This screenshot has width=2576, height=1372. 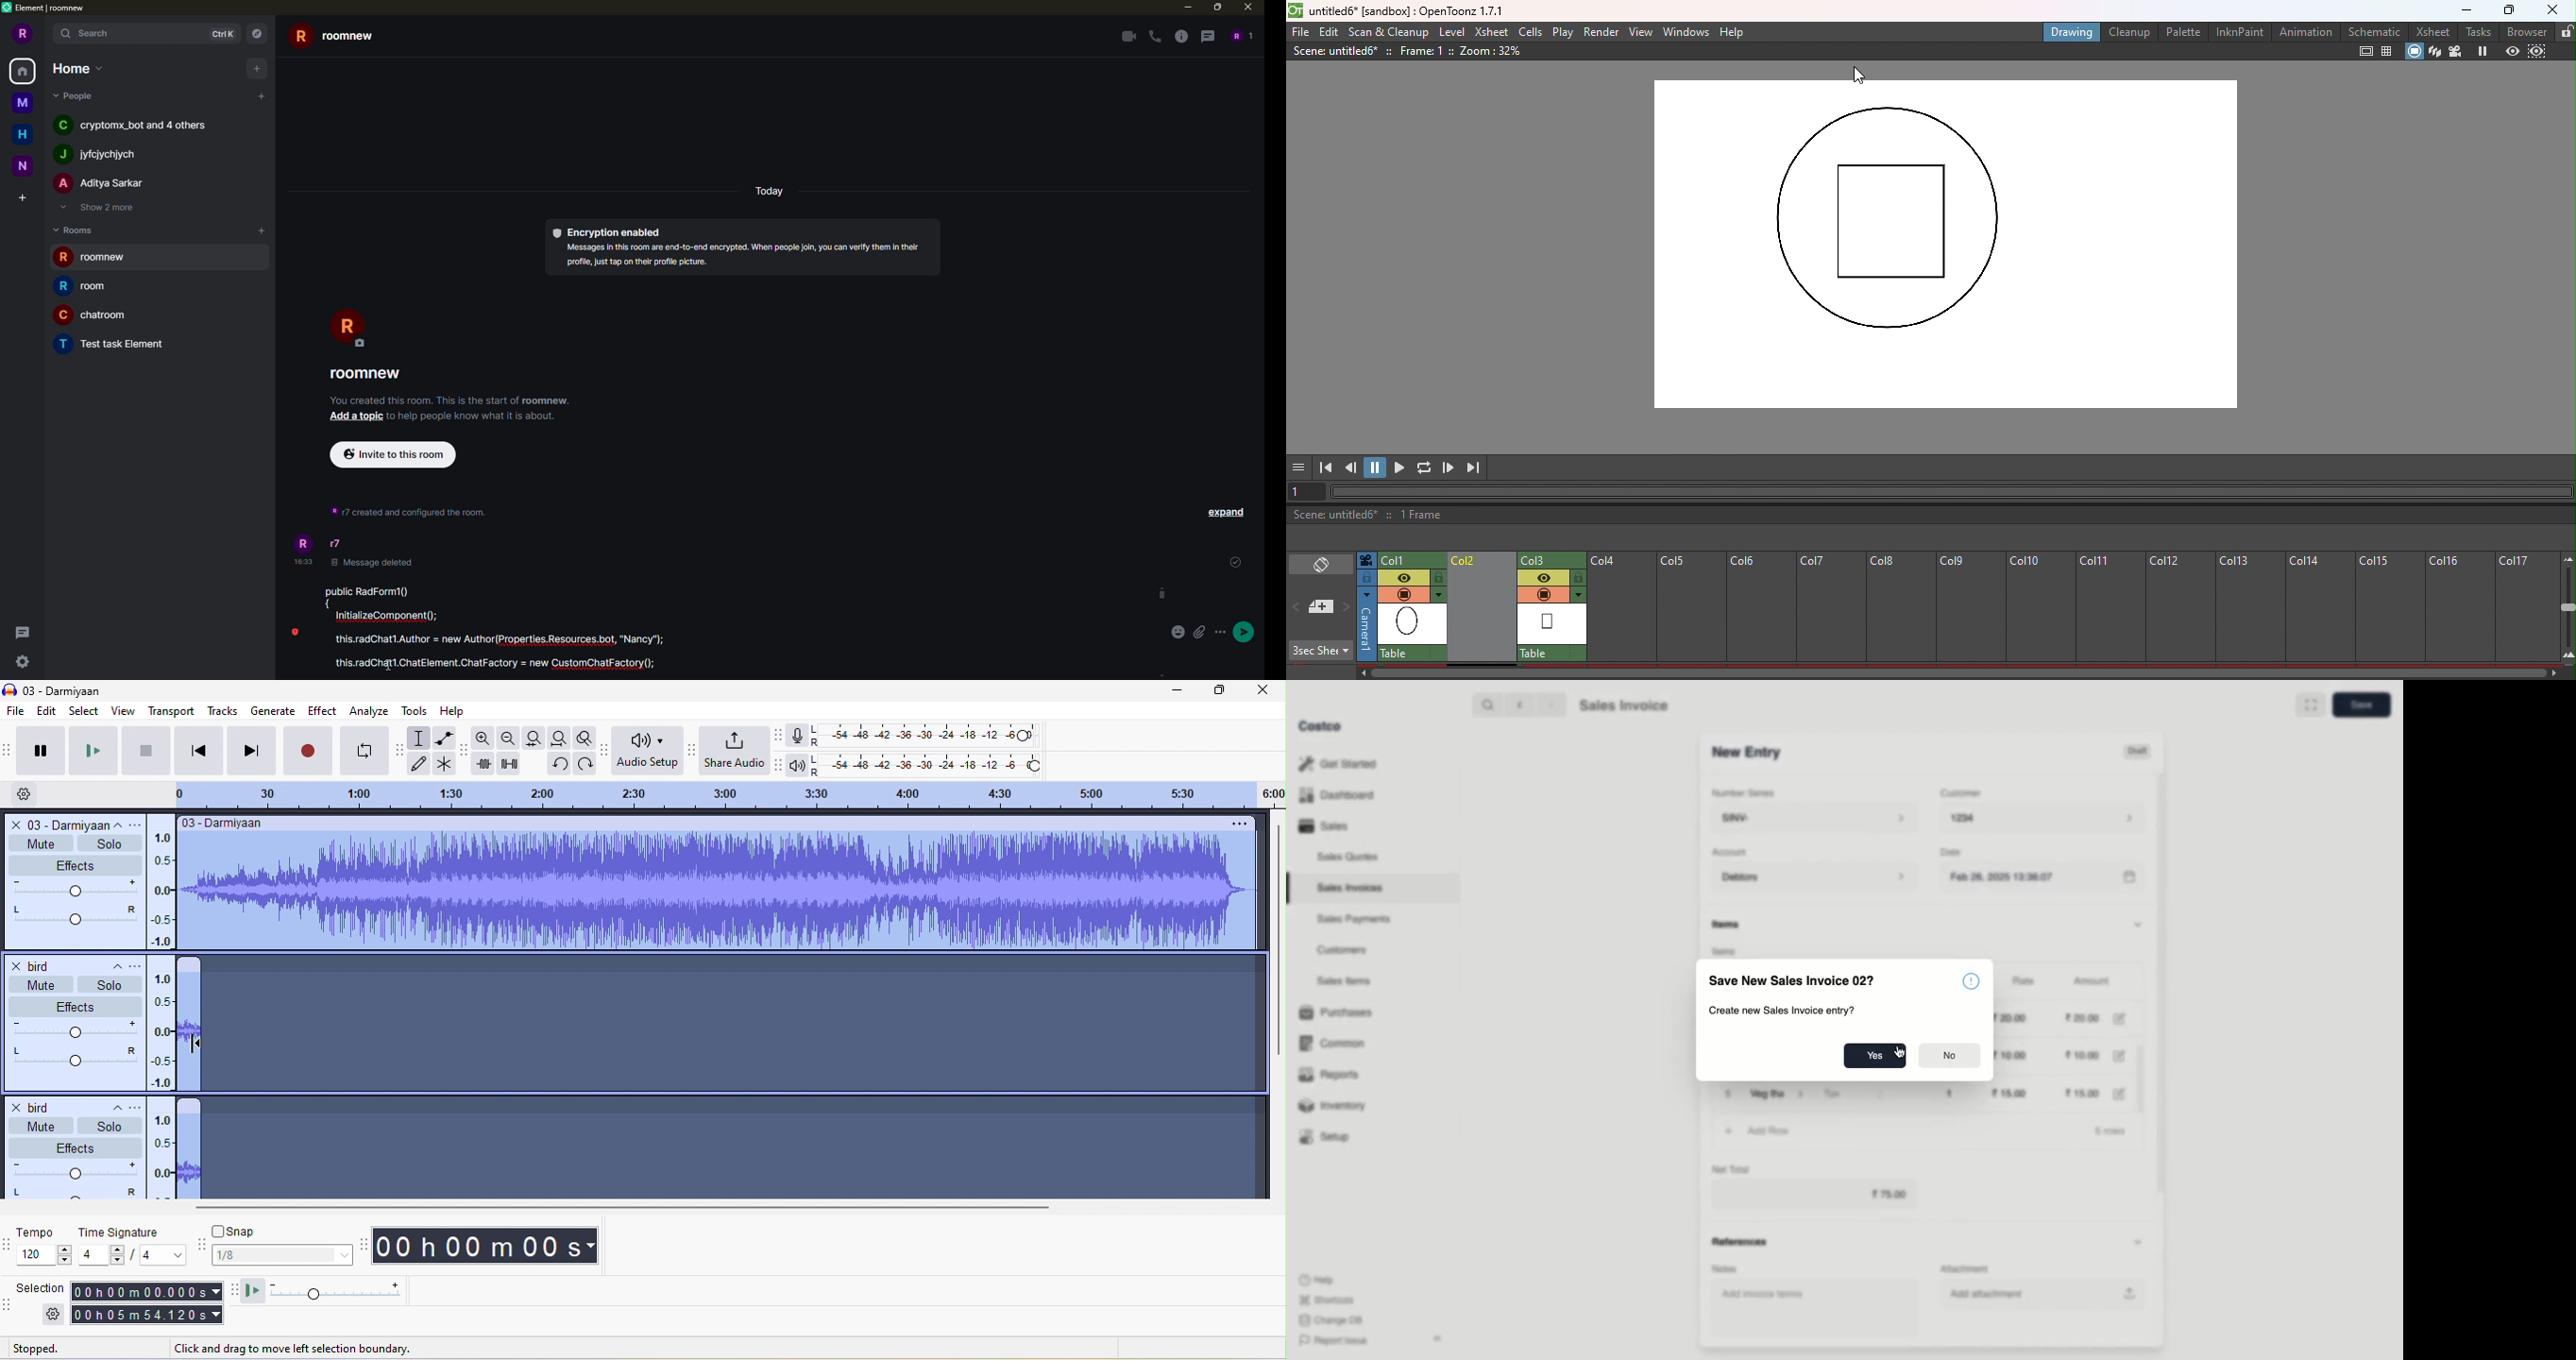 I want to click on record meter, so click(x=797, y=738).